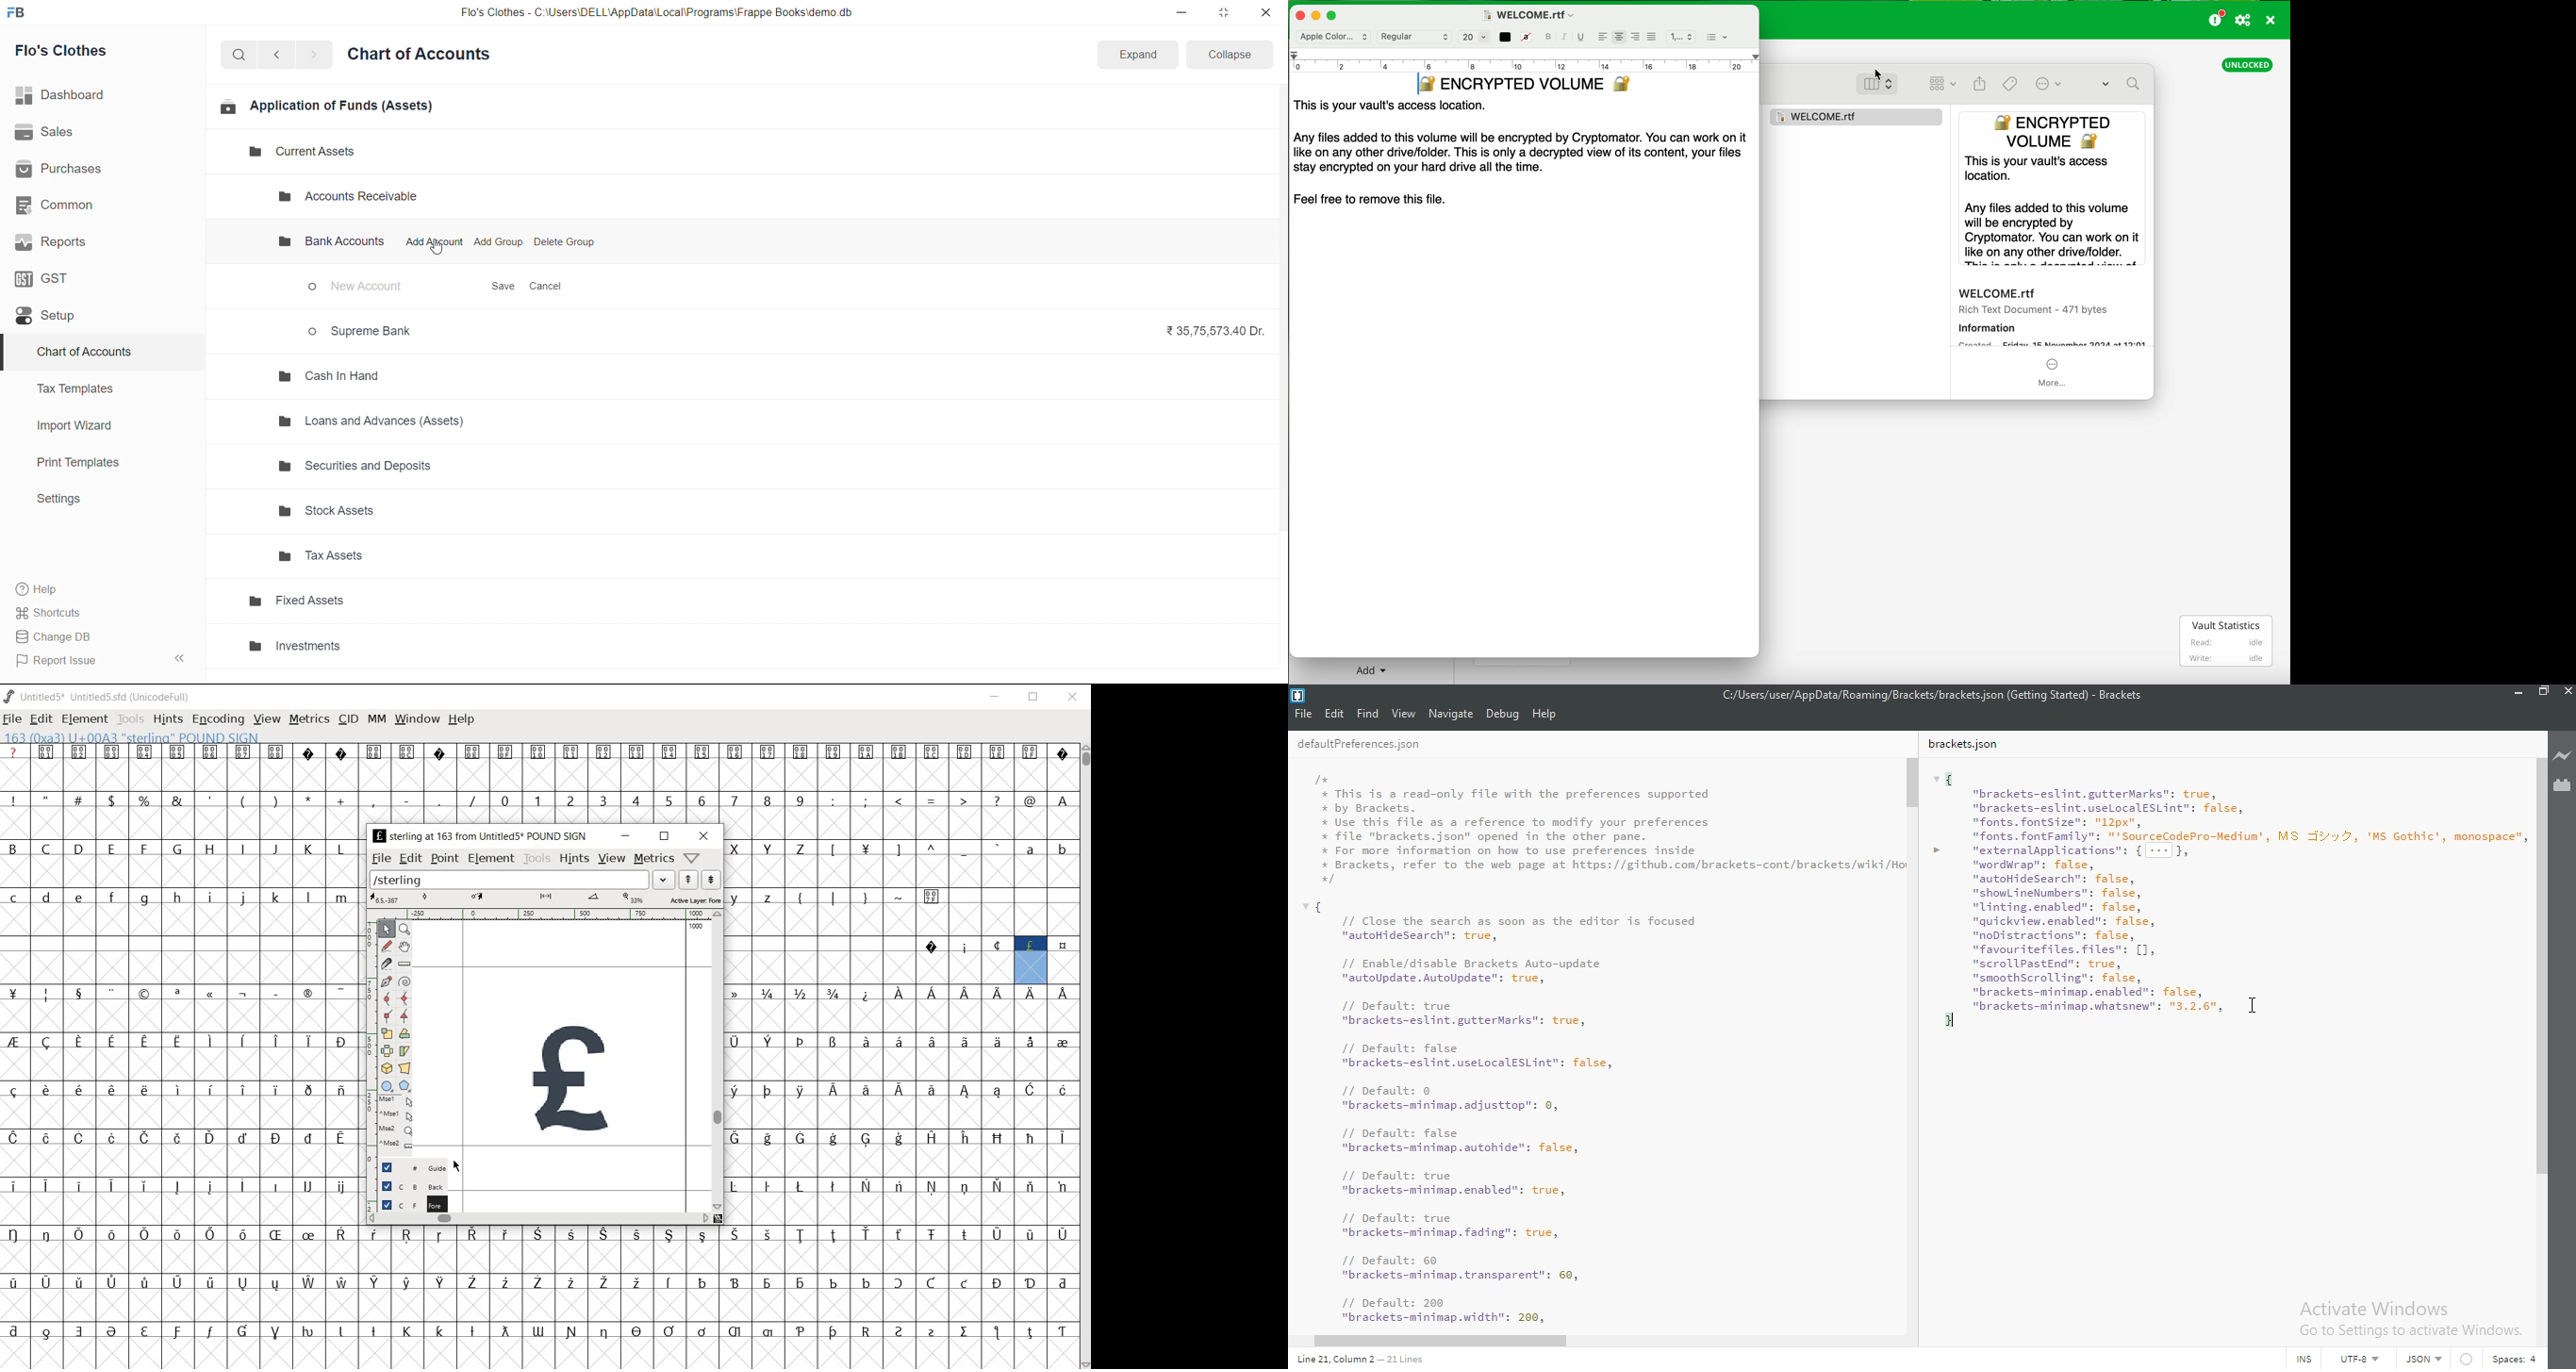 This screenshot has height=1372, width=2576. I want to click on minimize, so click(998, 698).